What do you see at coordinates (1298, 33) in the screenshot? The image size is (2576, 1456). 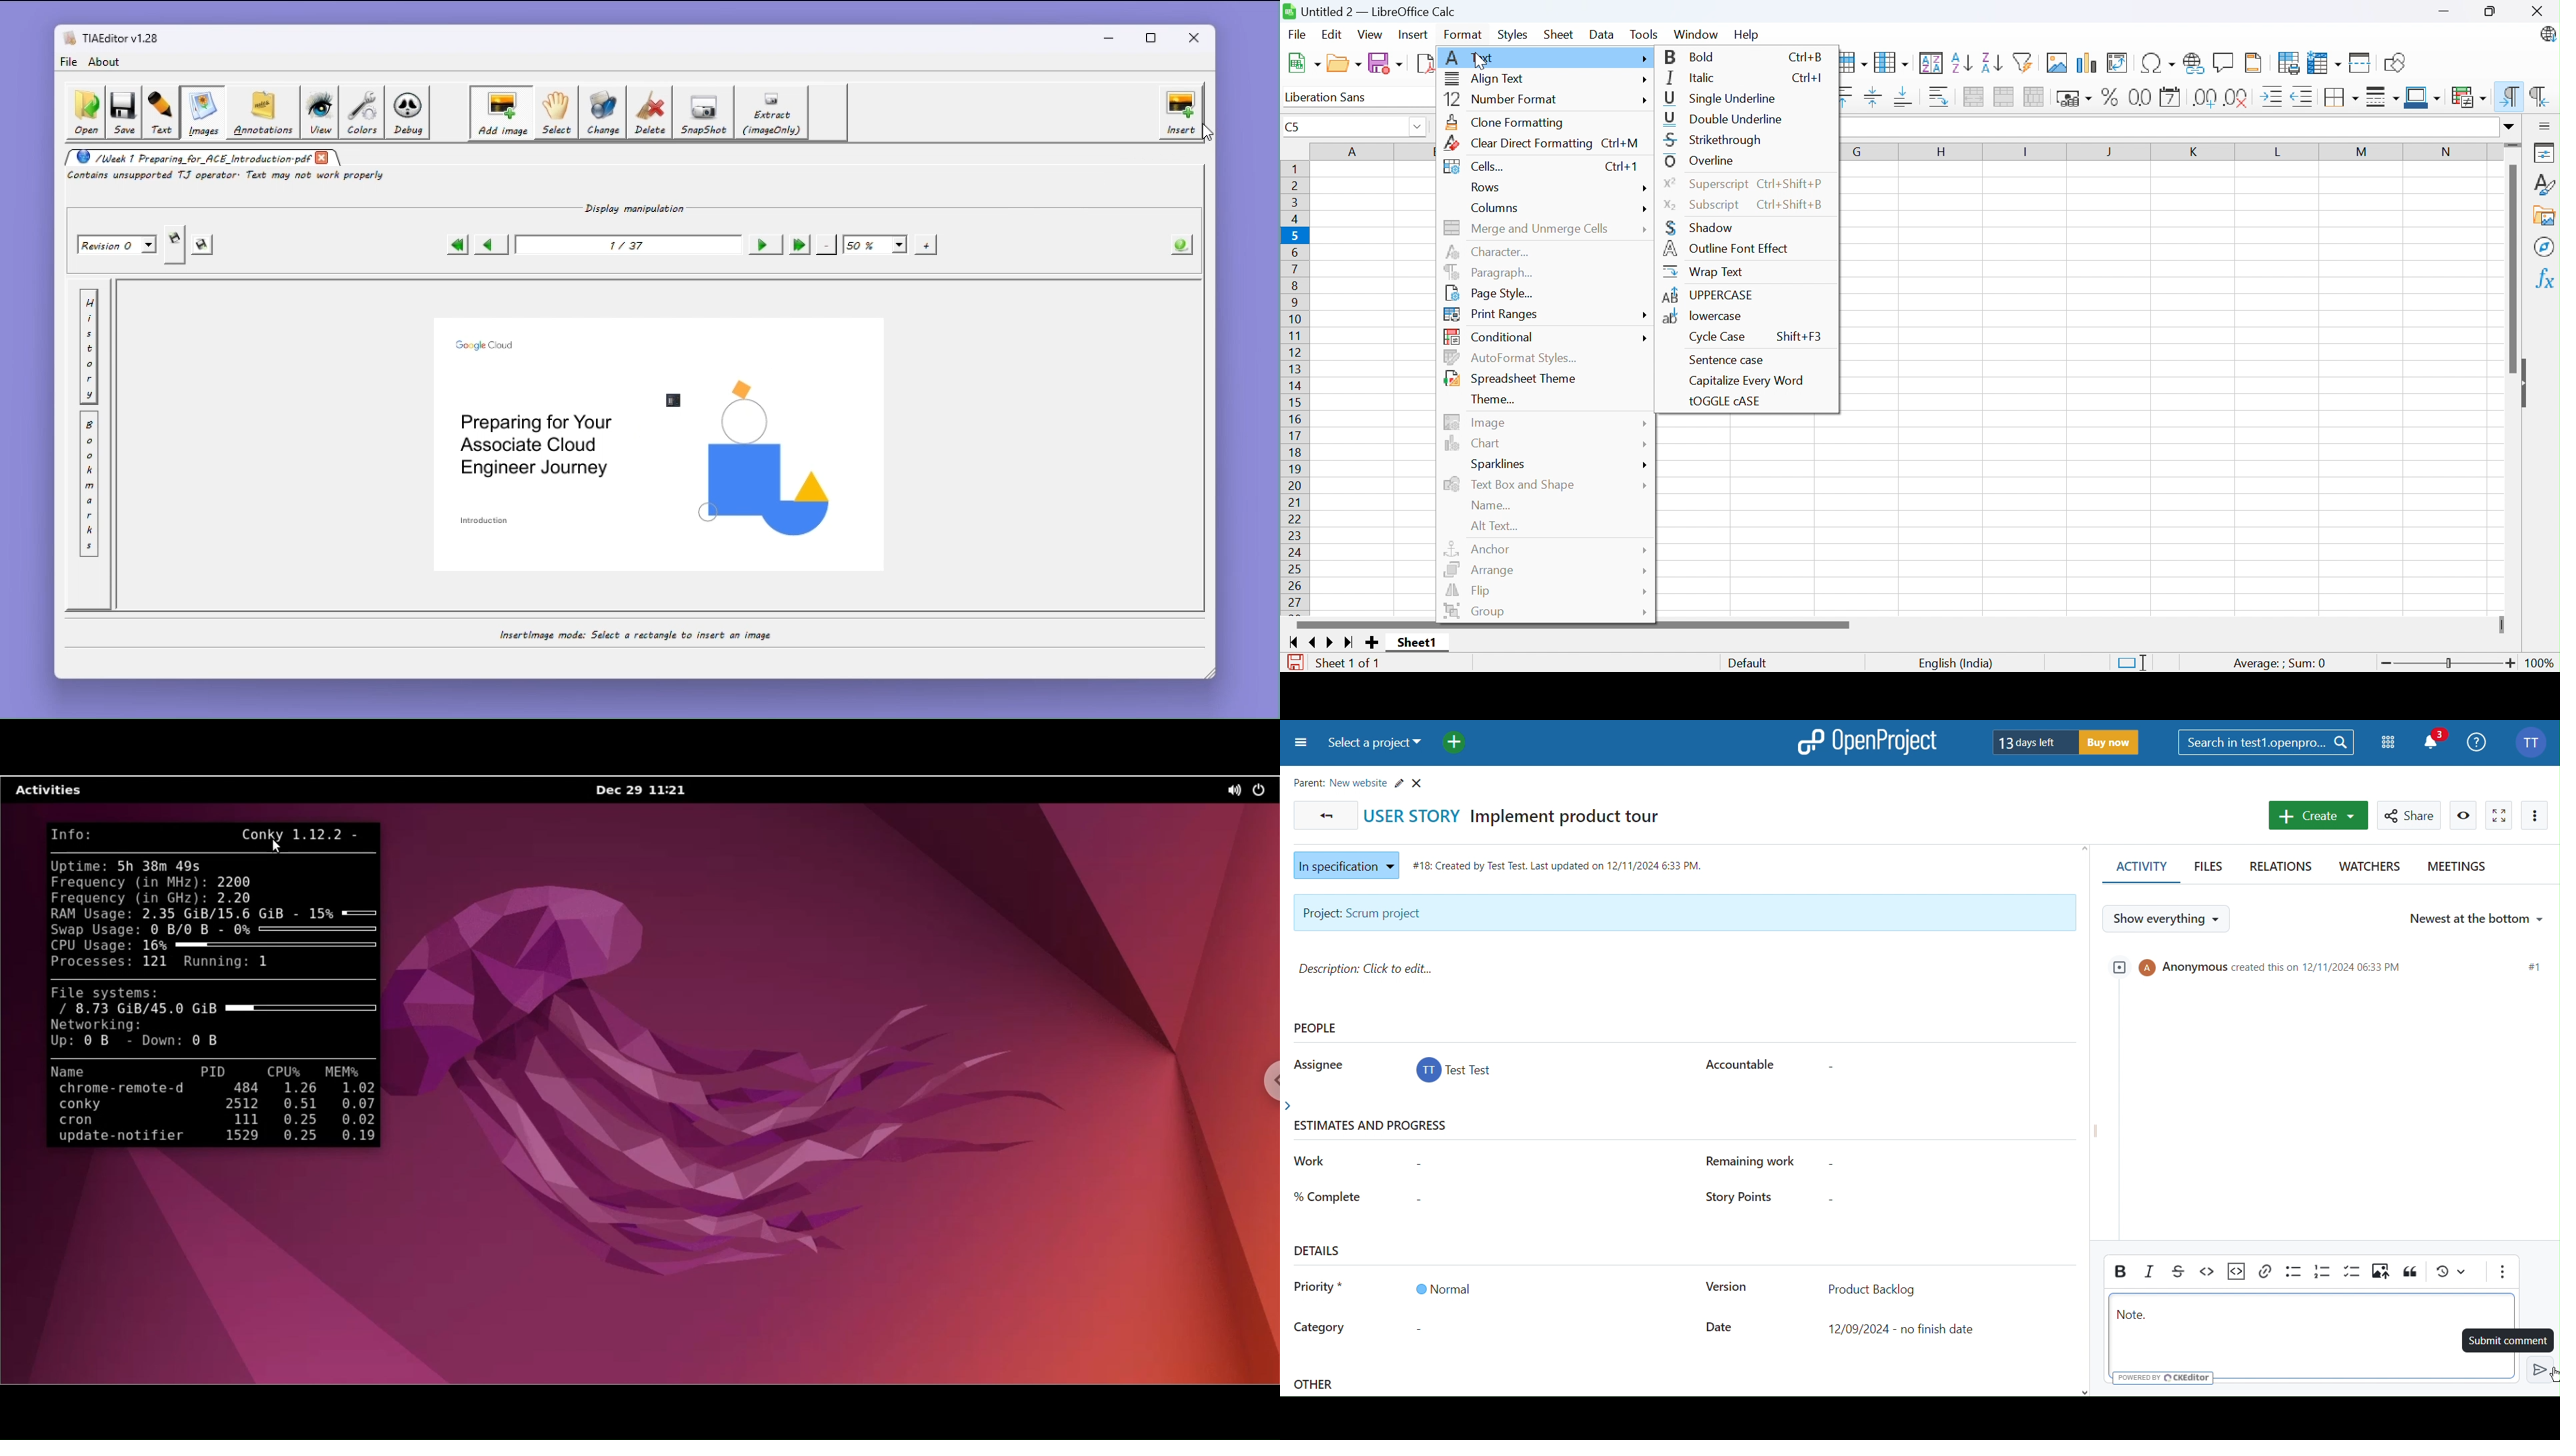 I see `File` at bounding box center [1298, 33].